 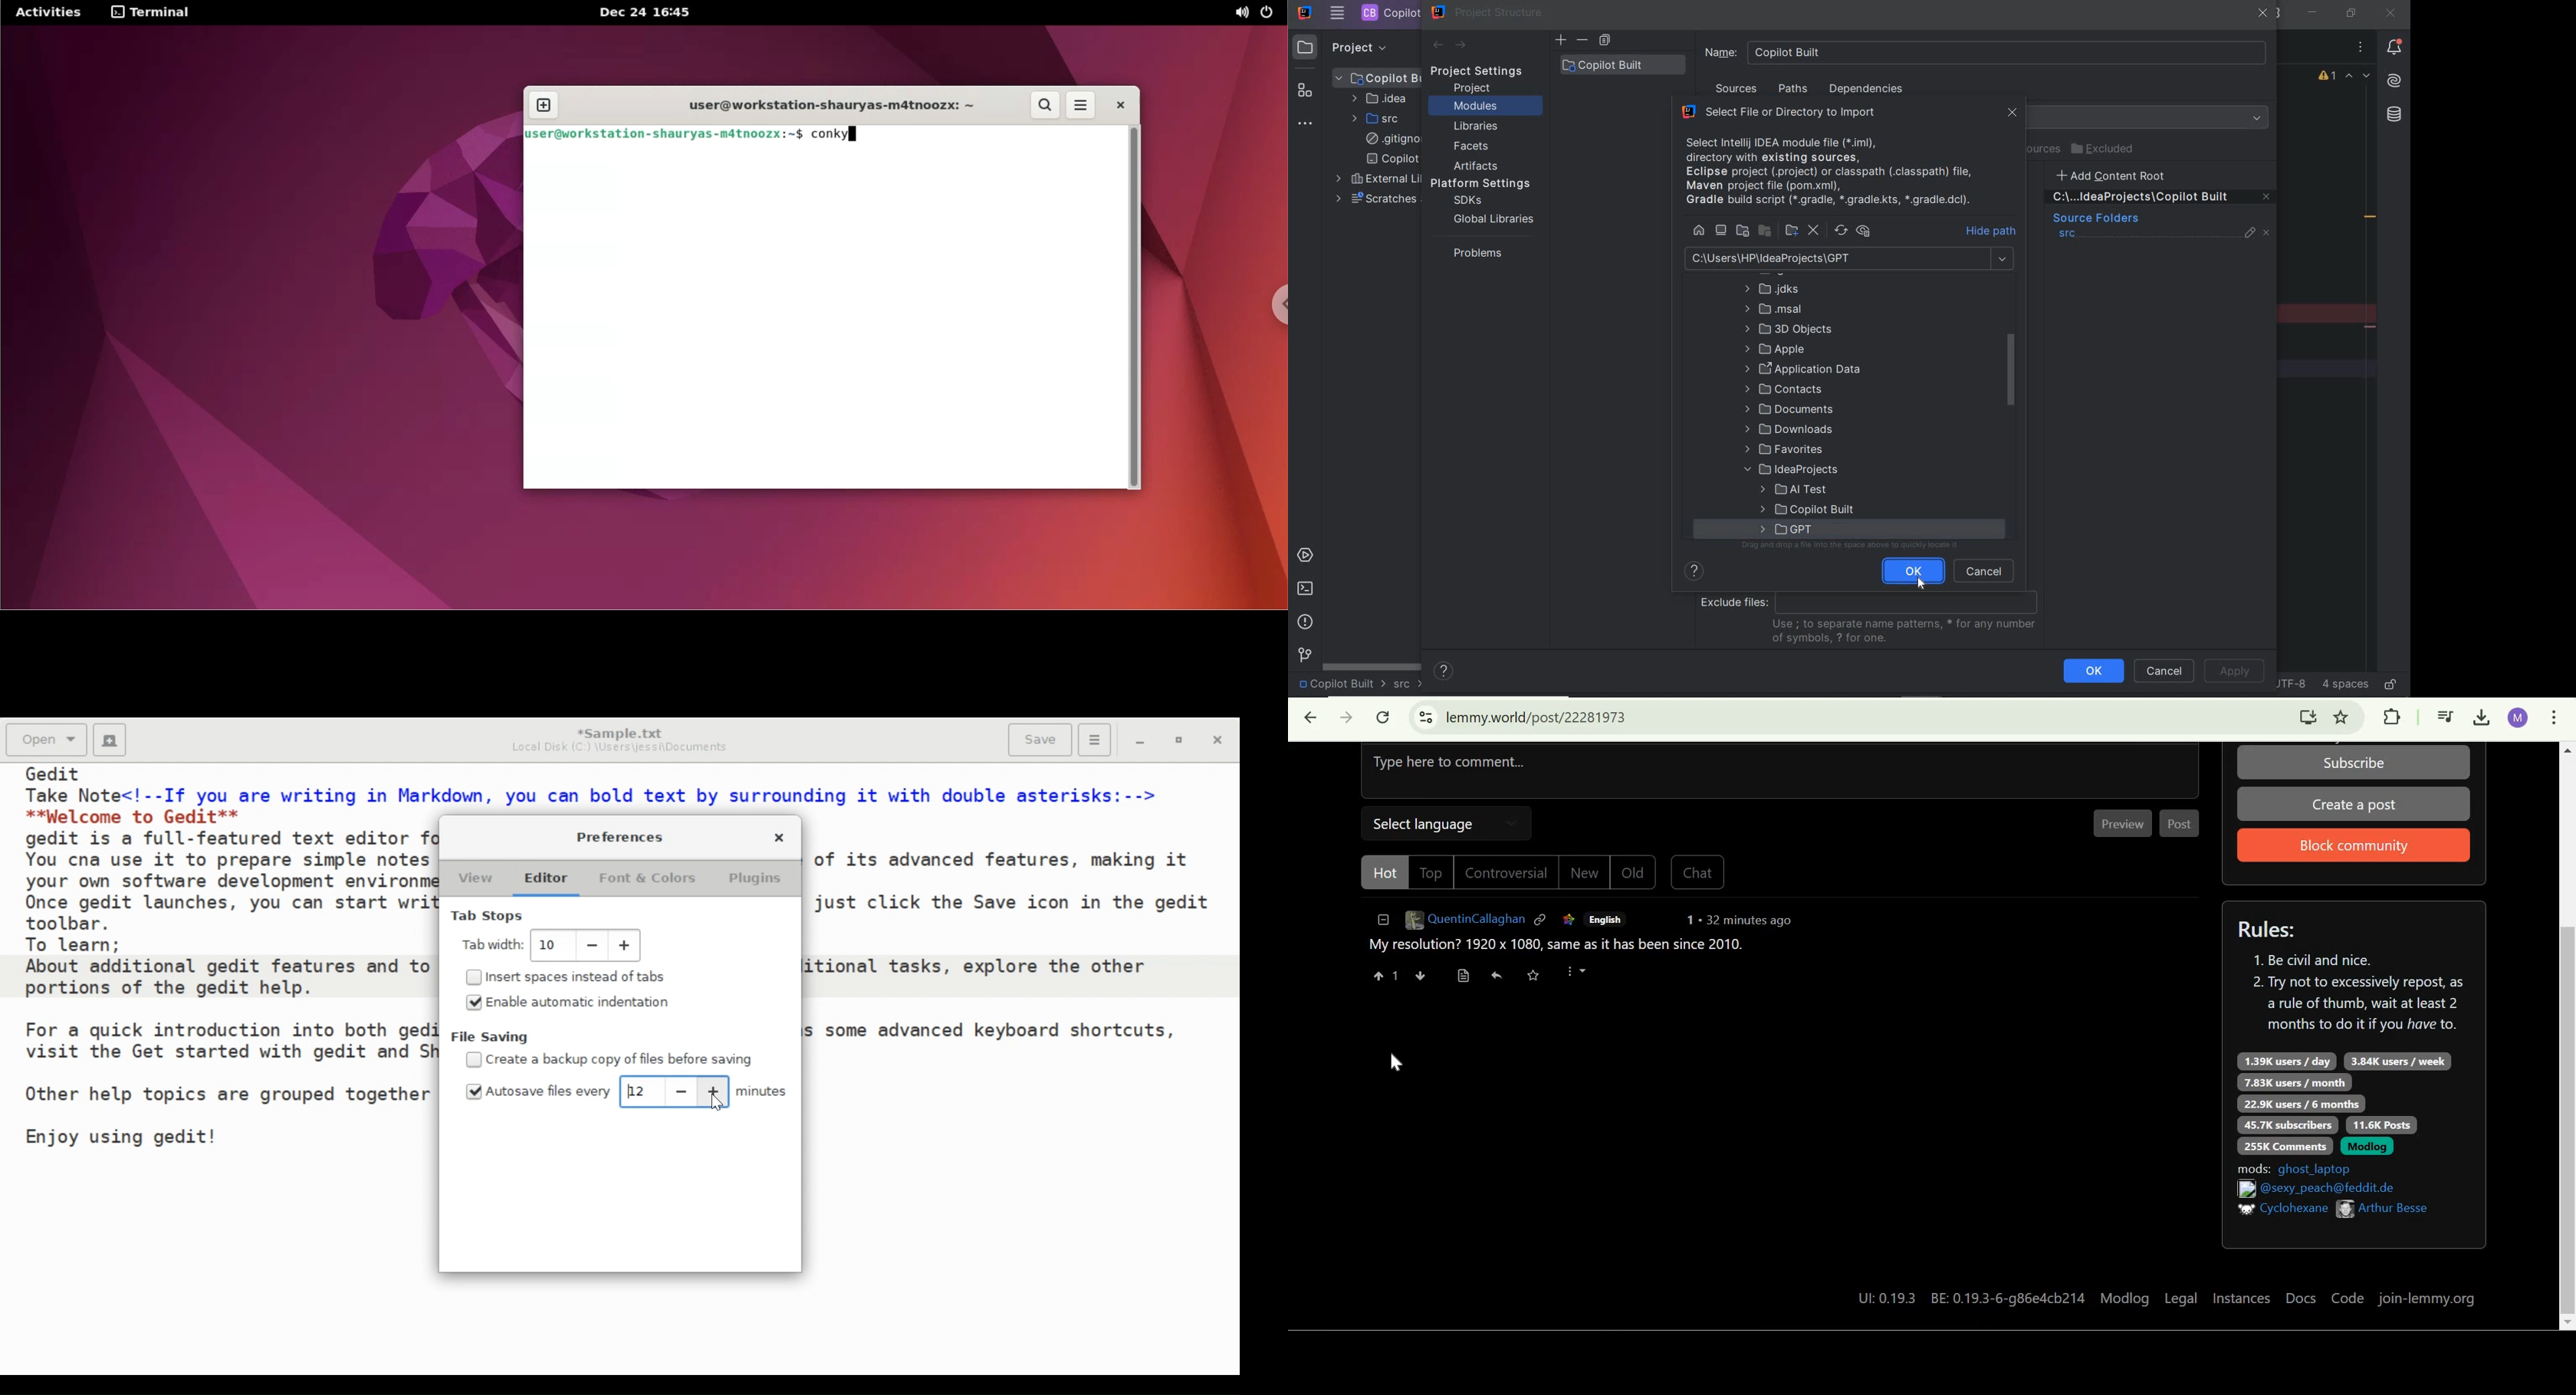 I want to click on cancel, so click(x=2164, y=672).